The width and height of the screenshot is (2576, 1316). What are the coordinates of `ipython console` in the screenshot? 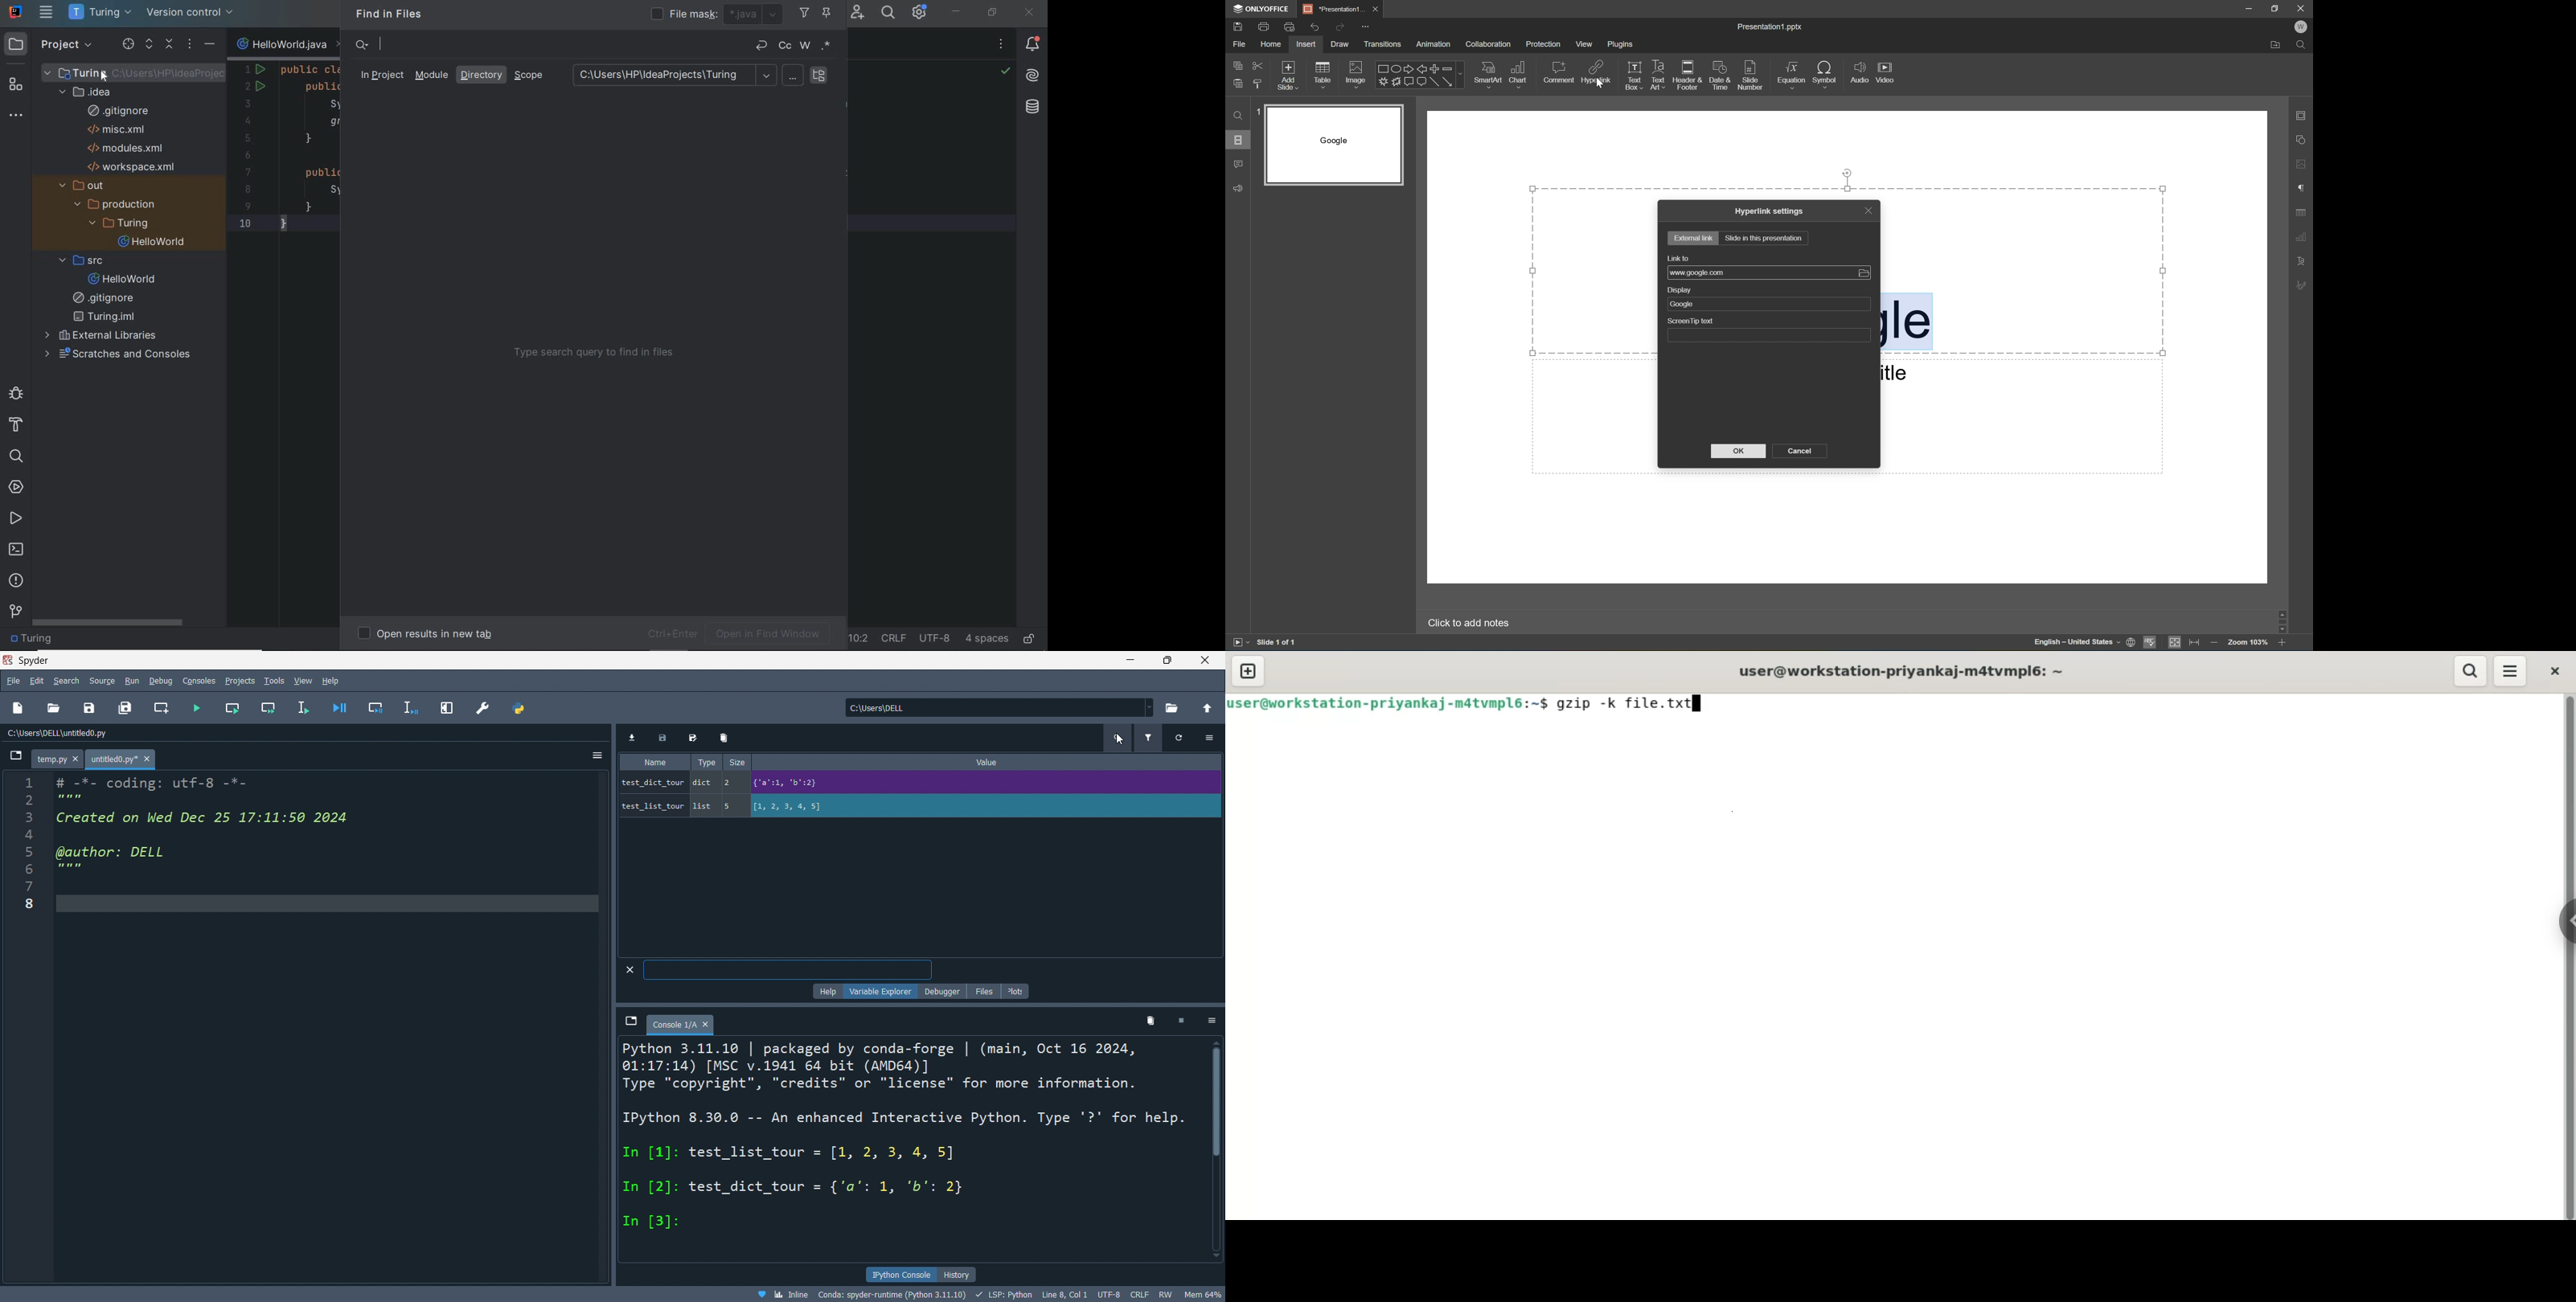 It's located at (902, 1273).